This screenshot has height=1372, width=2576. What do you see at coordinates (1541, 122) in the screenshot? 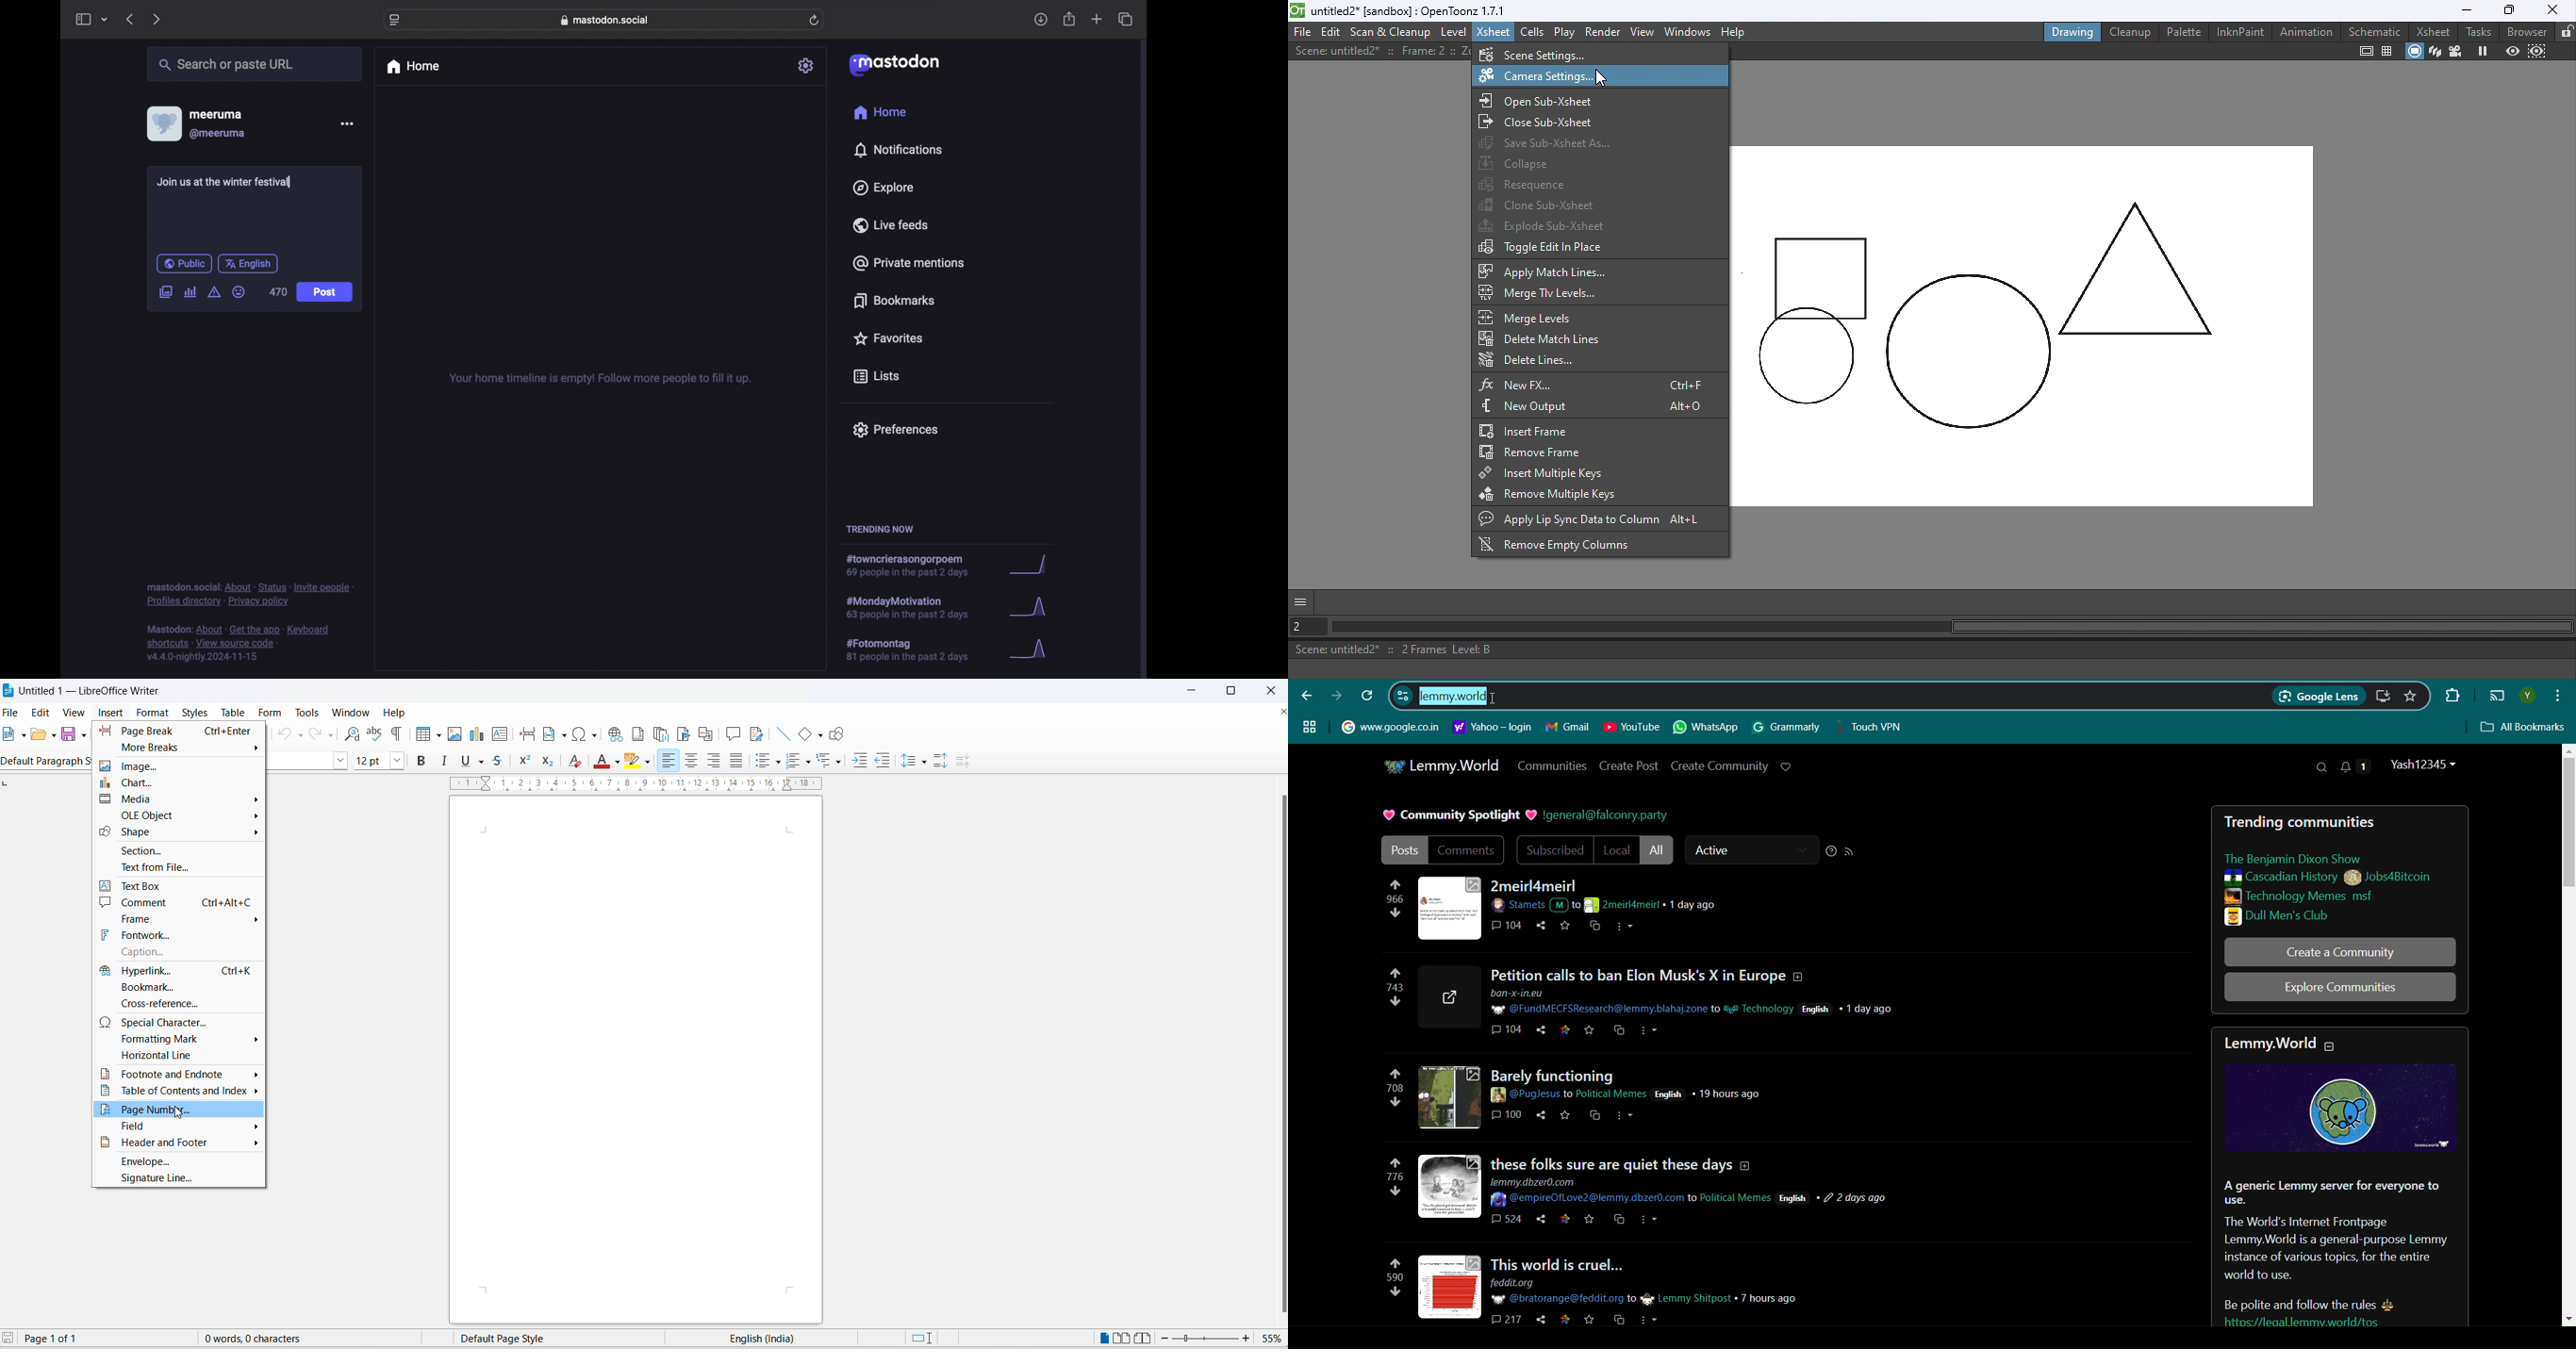
I see `Close sub-sheet` at bounding box center [1541, 122].